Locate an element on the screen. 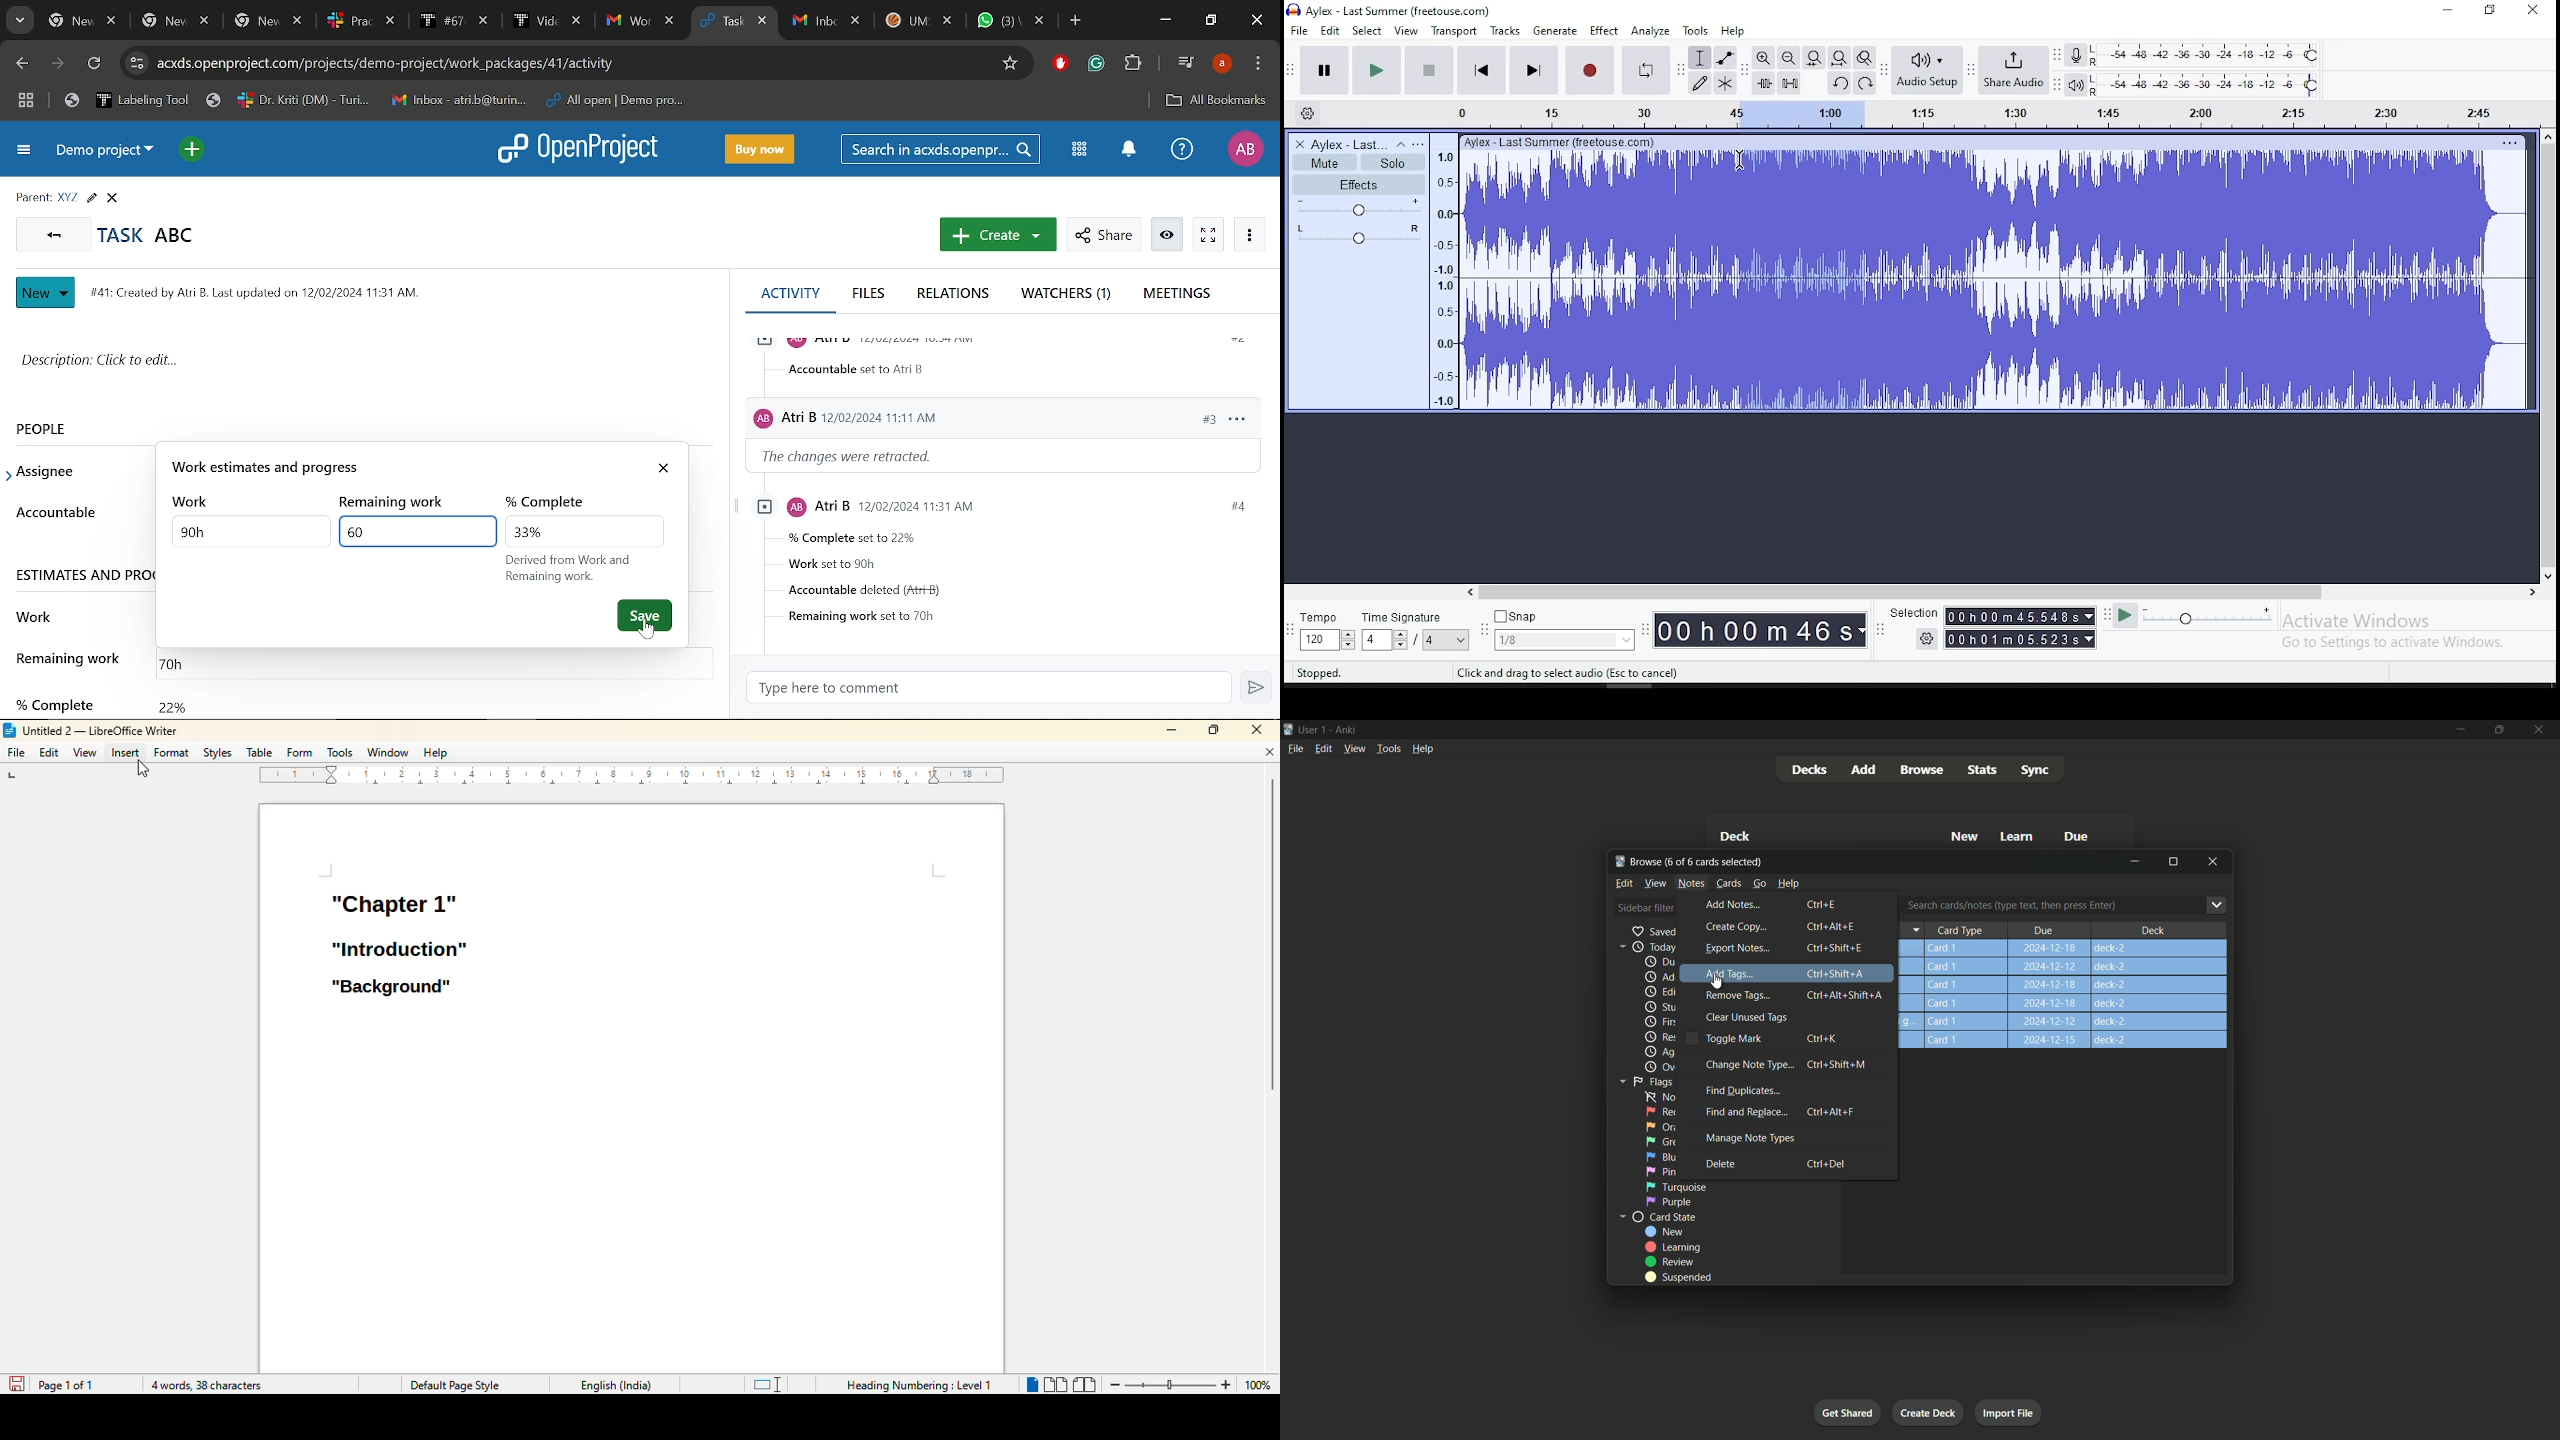  Chick and drag to select audio 9esc to cancel0 is located at coordinates (1571, 674).